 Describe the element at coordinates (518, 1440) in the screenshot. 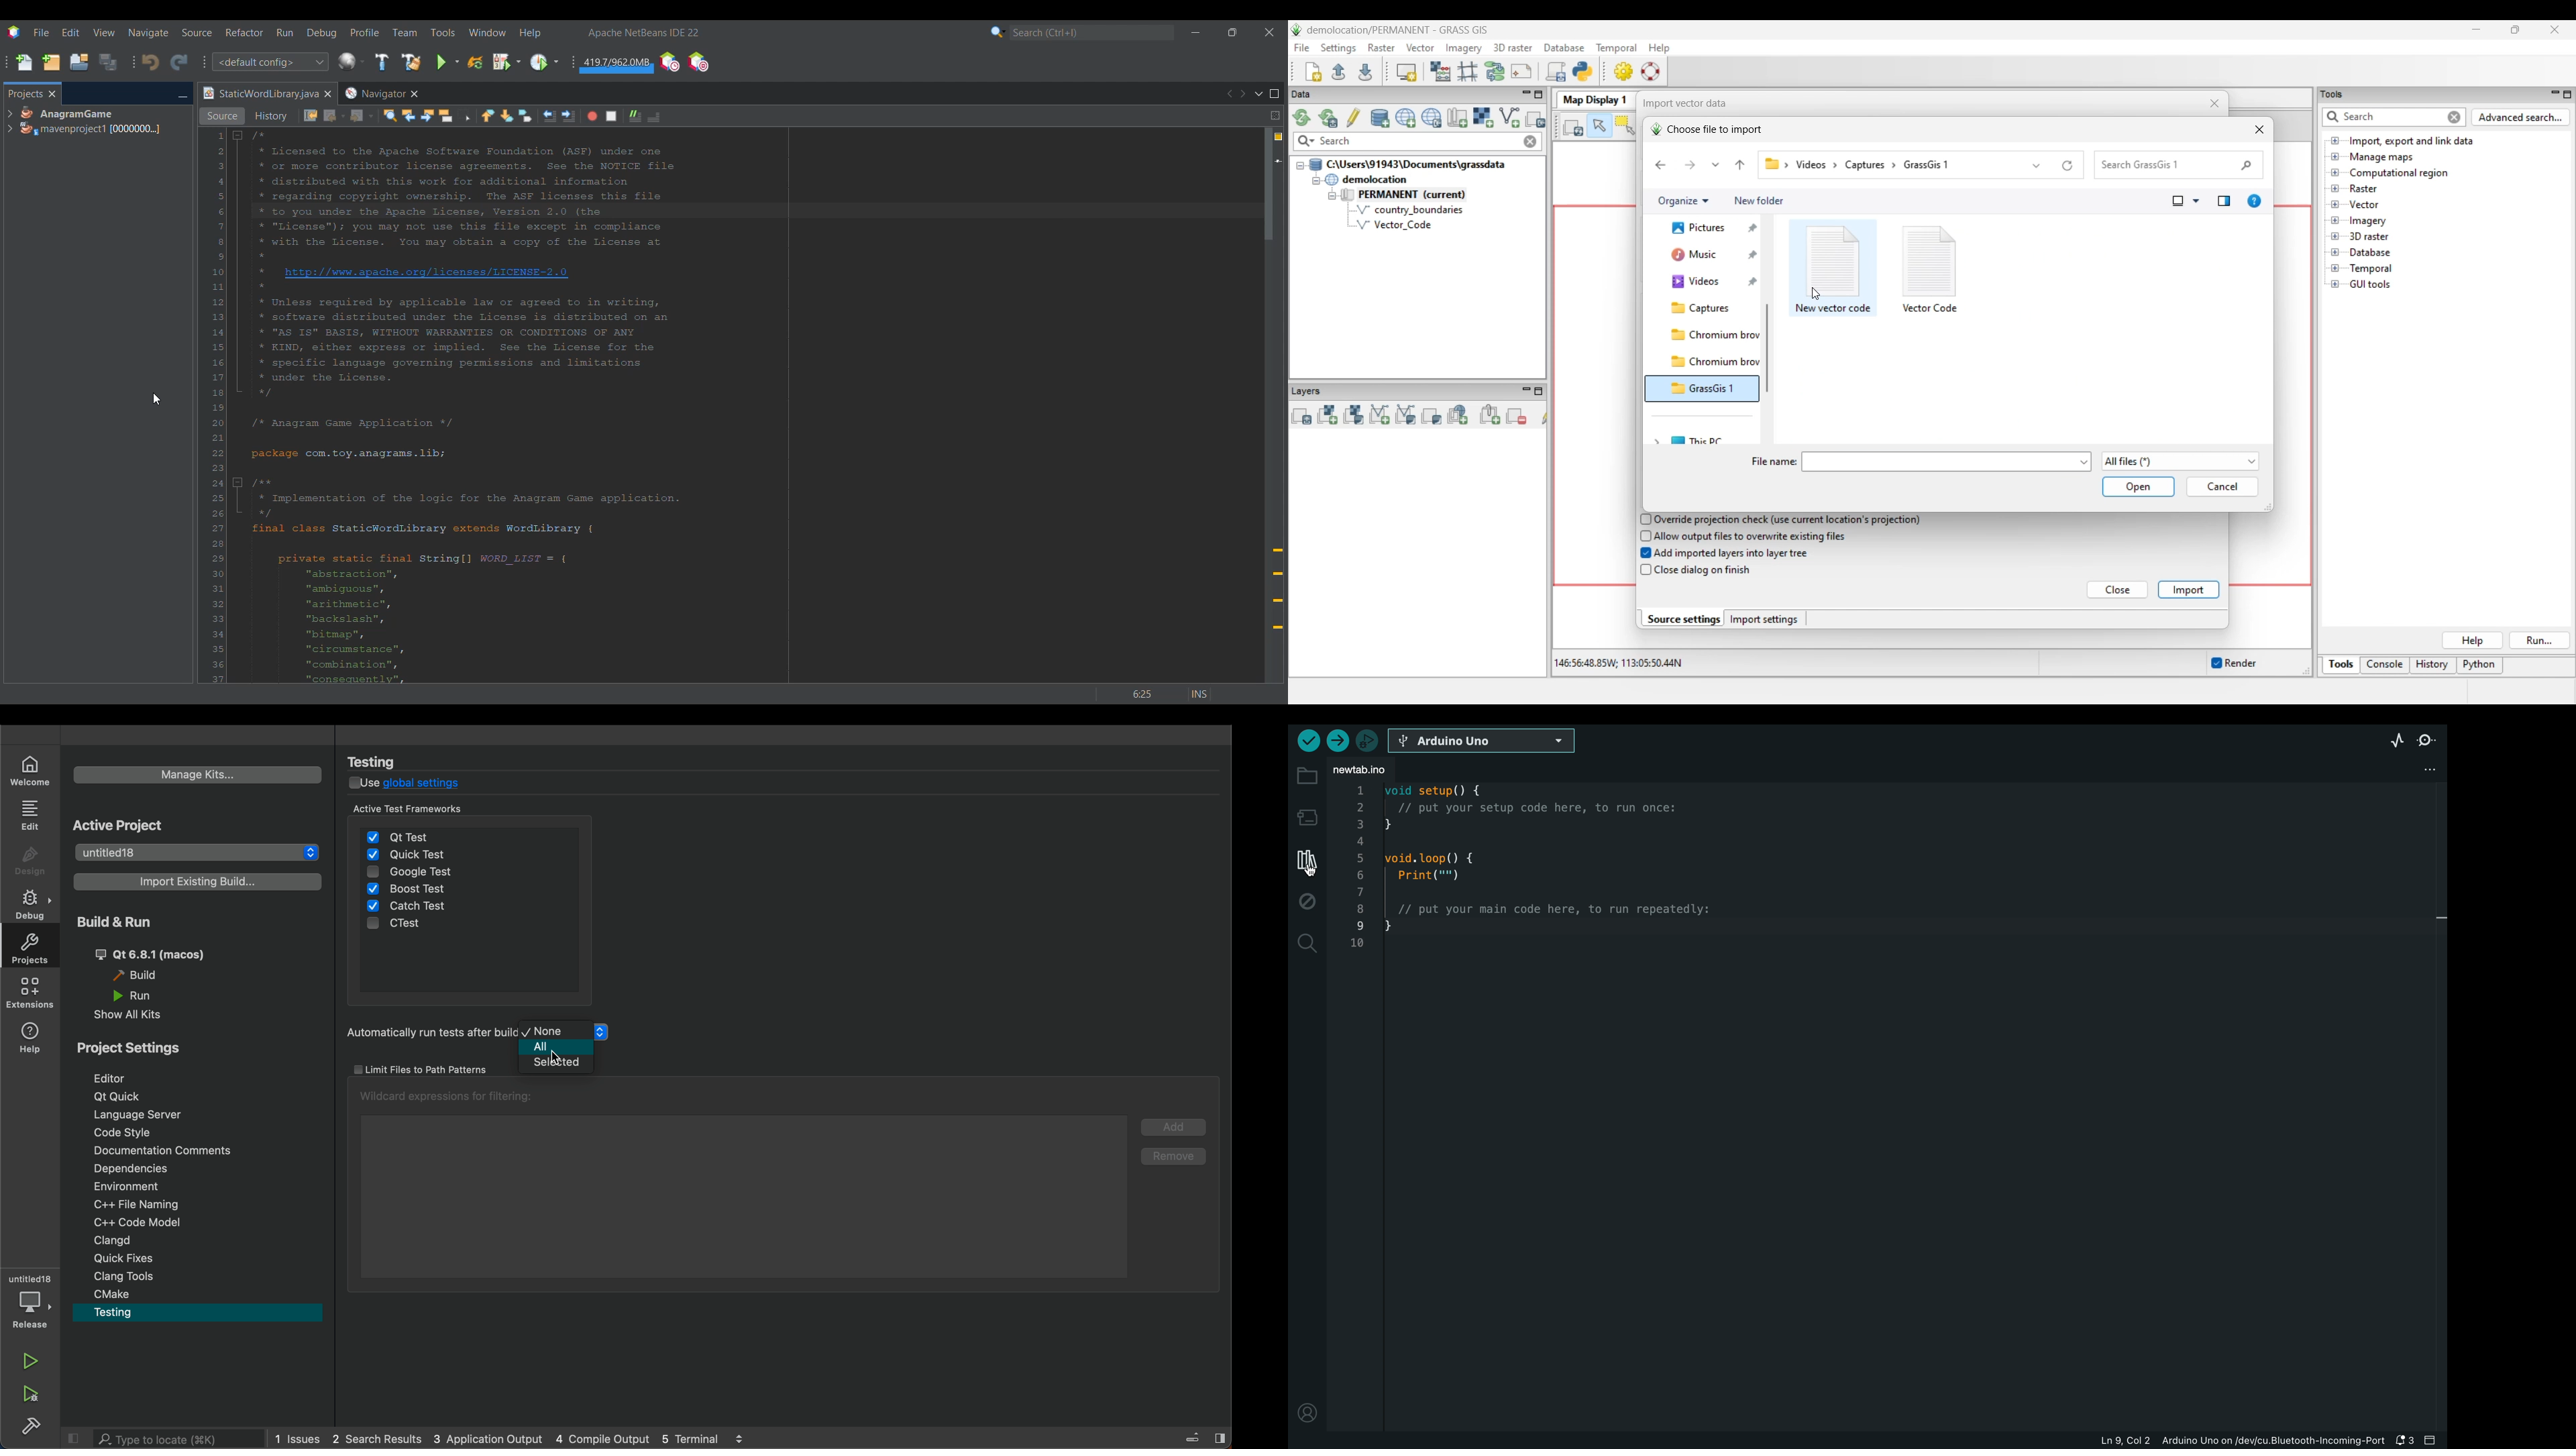

I see `logs` at that location.